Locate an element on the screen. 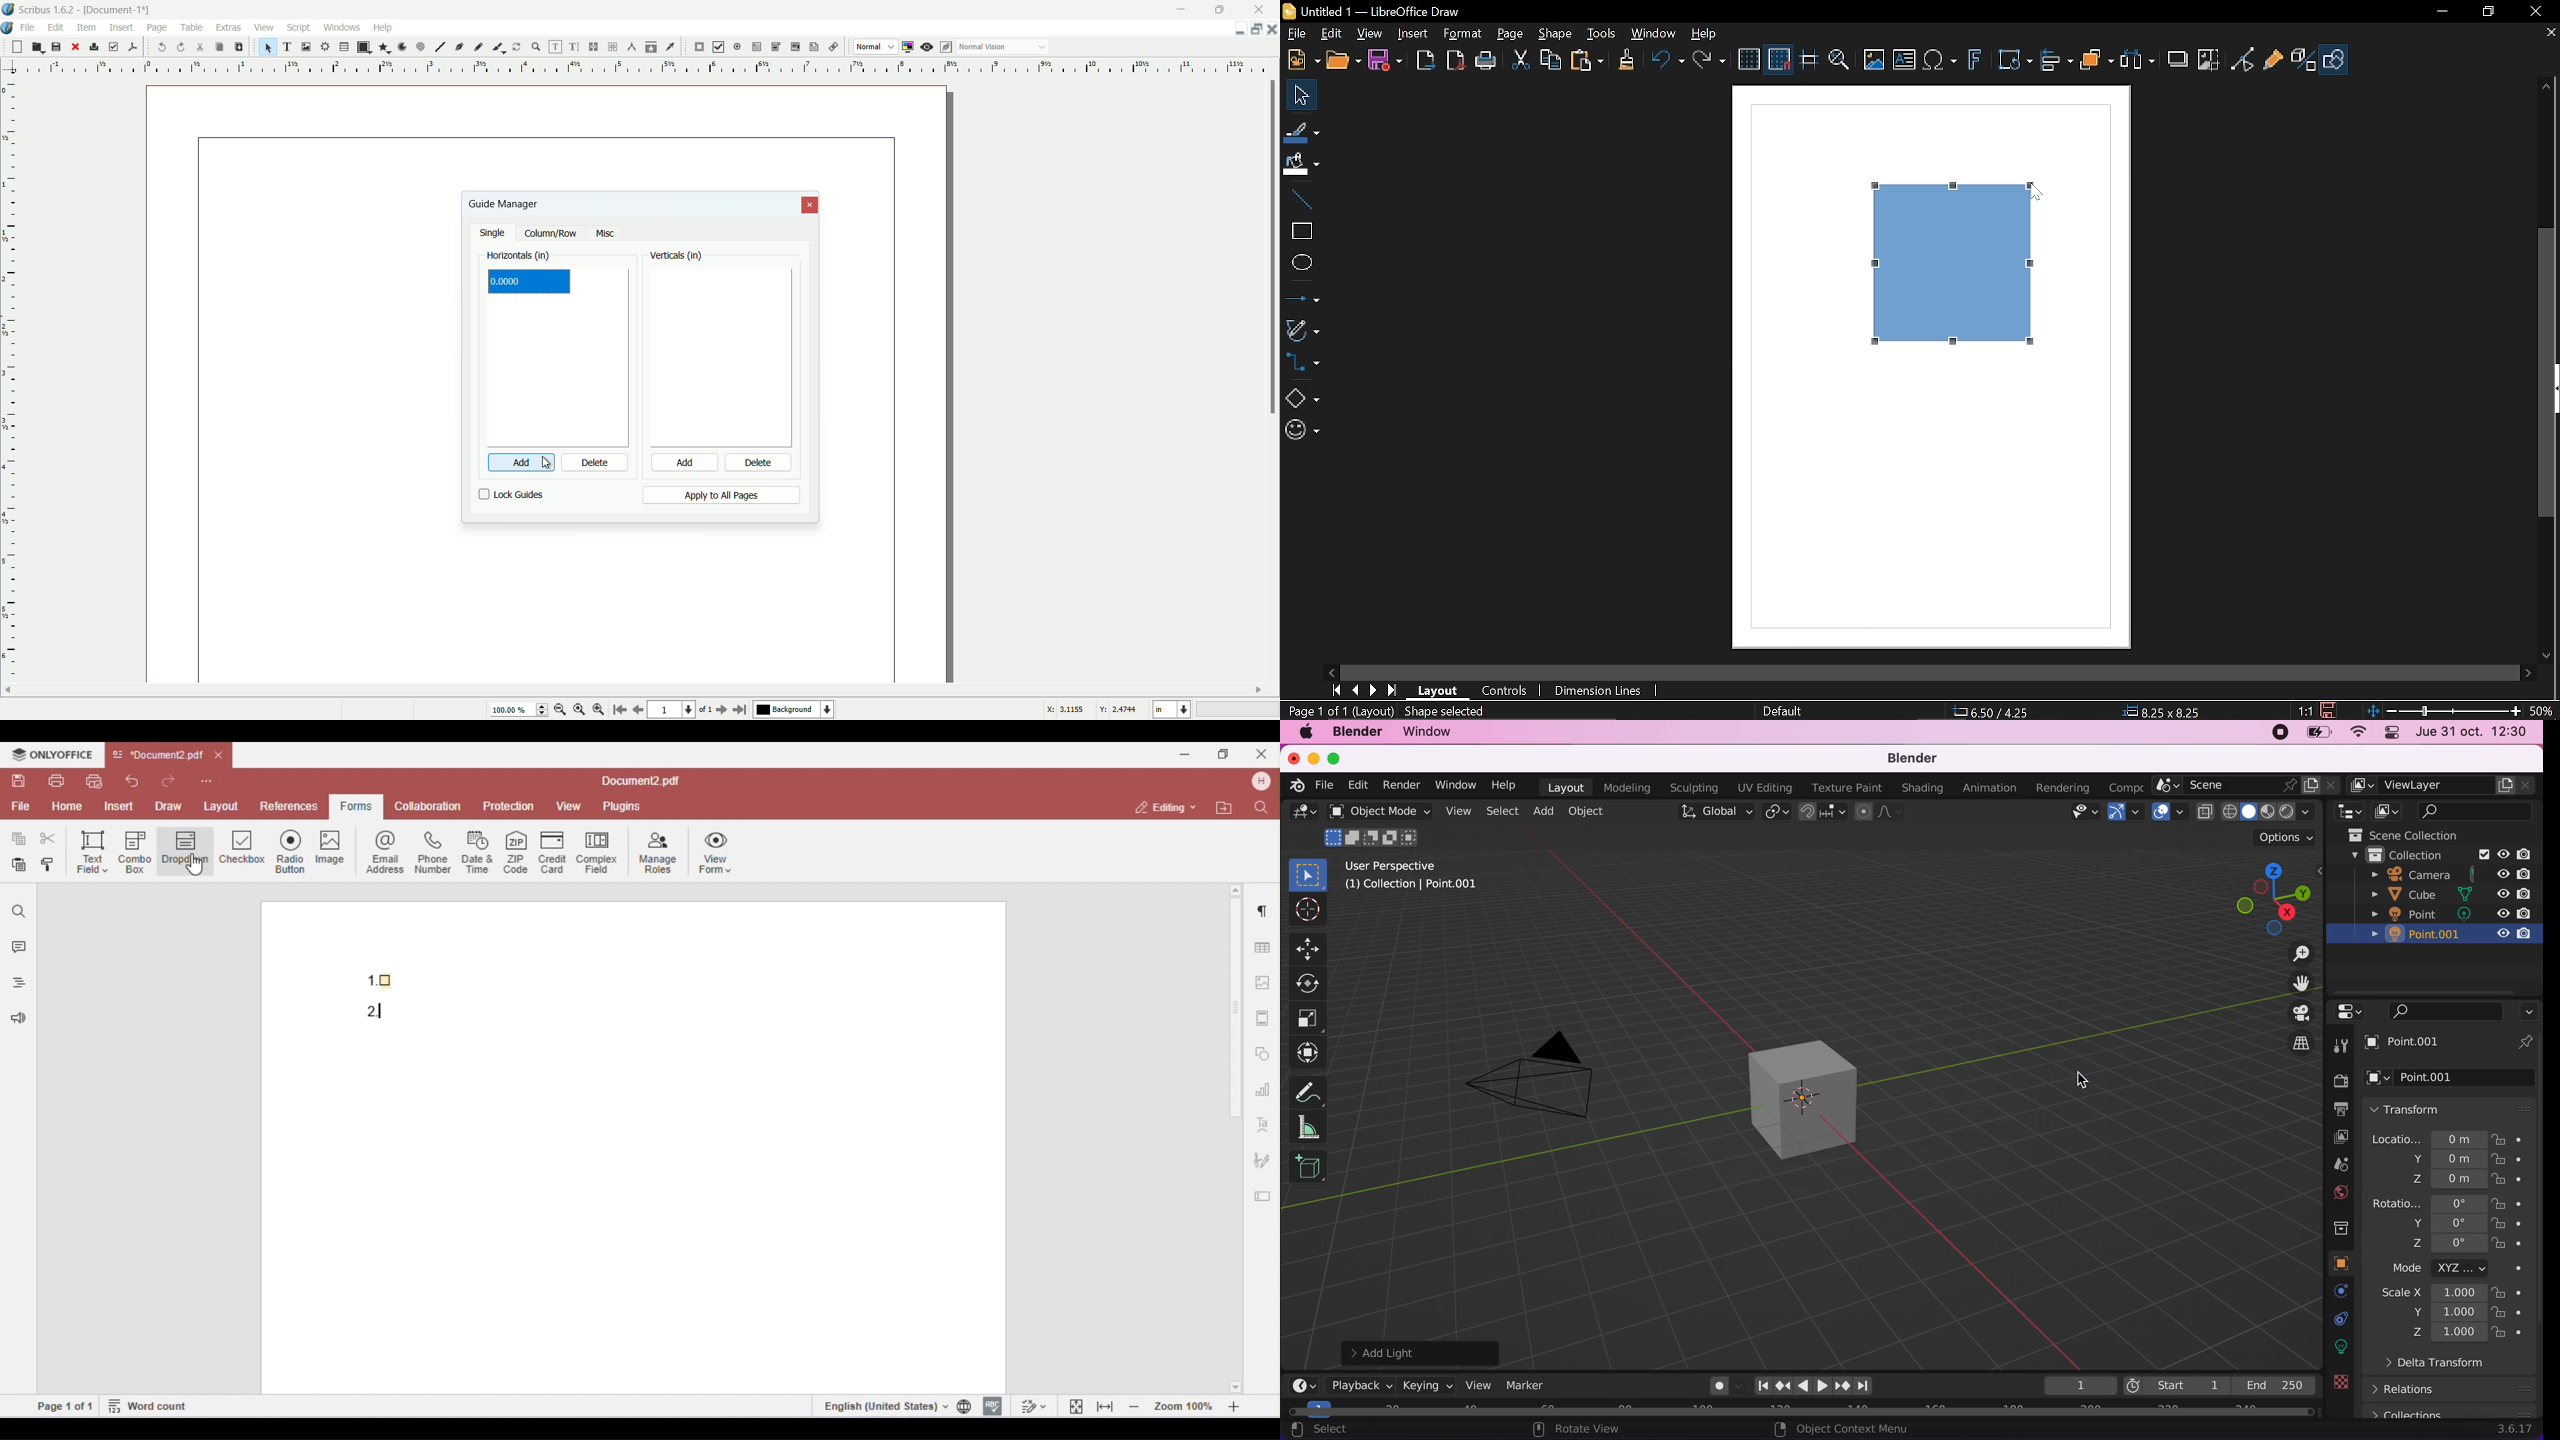 This screenshot has width=2576, height=1456. zoom to 100% is located at coordinates (579, 711).